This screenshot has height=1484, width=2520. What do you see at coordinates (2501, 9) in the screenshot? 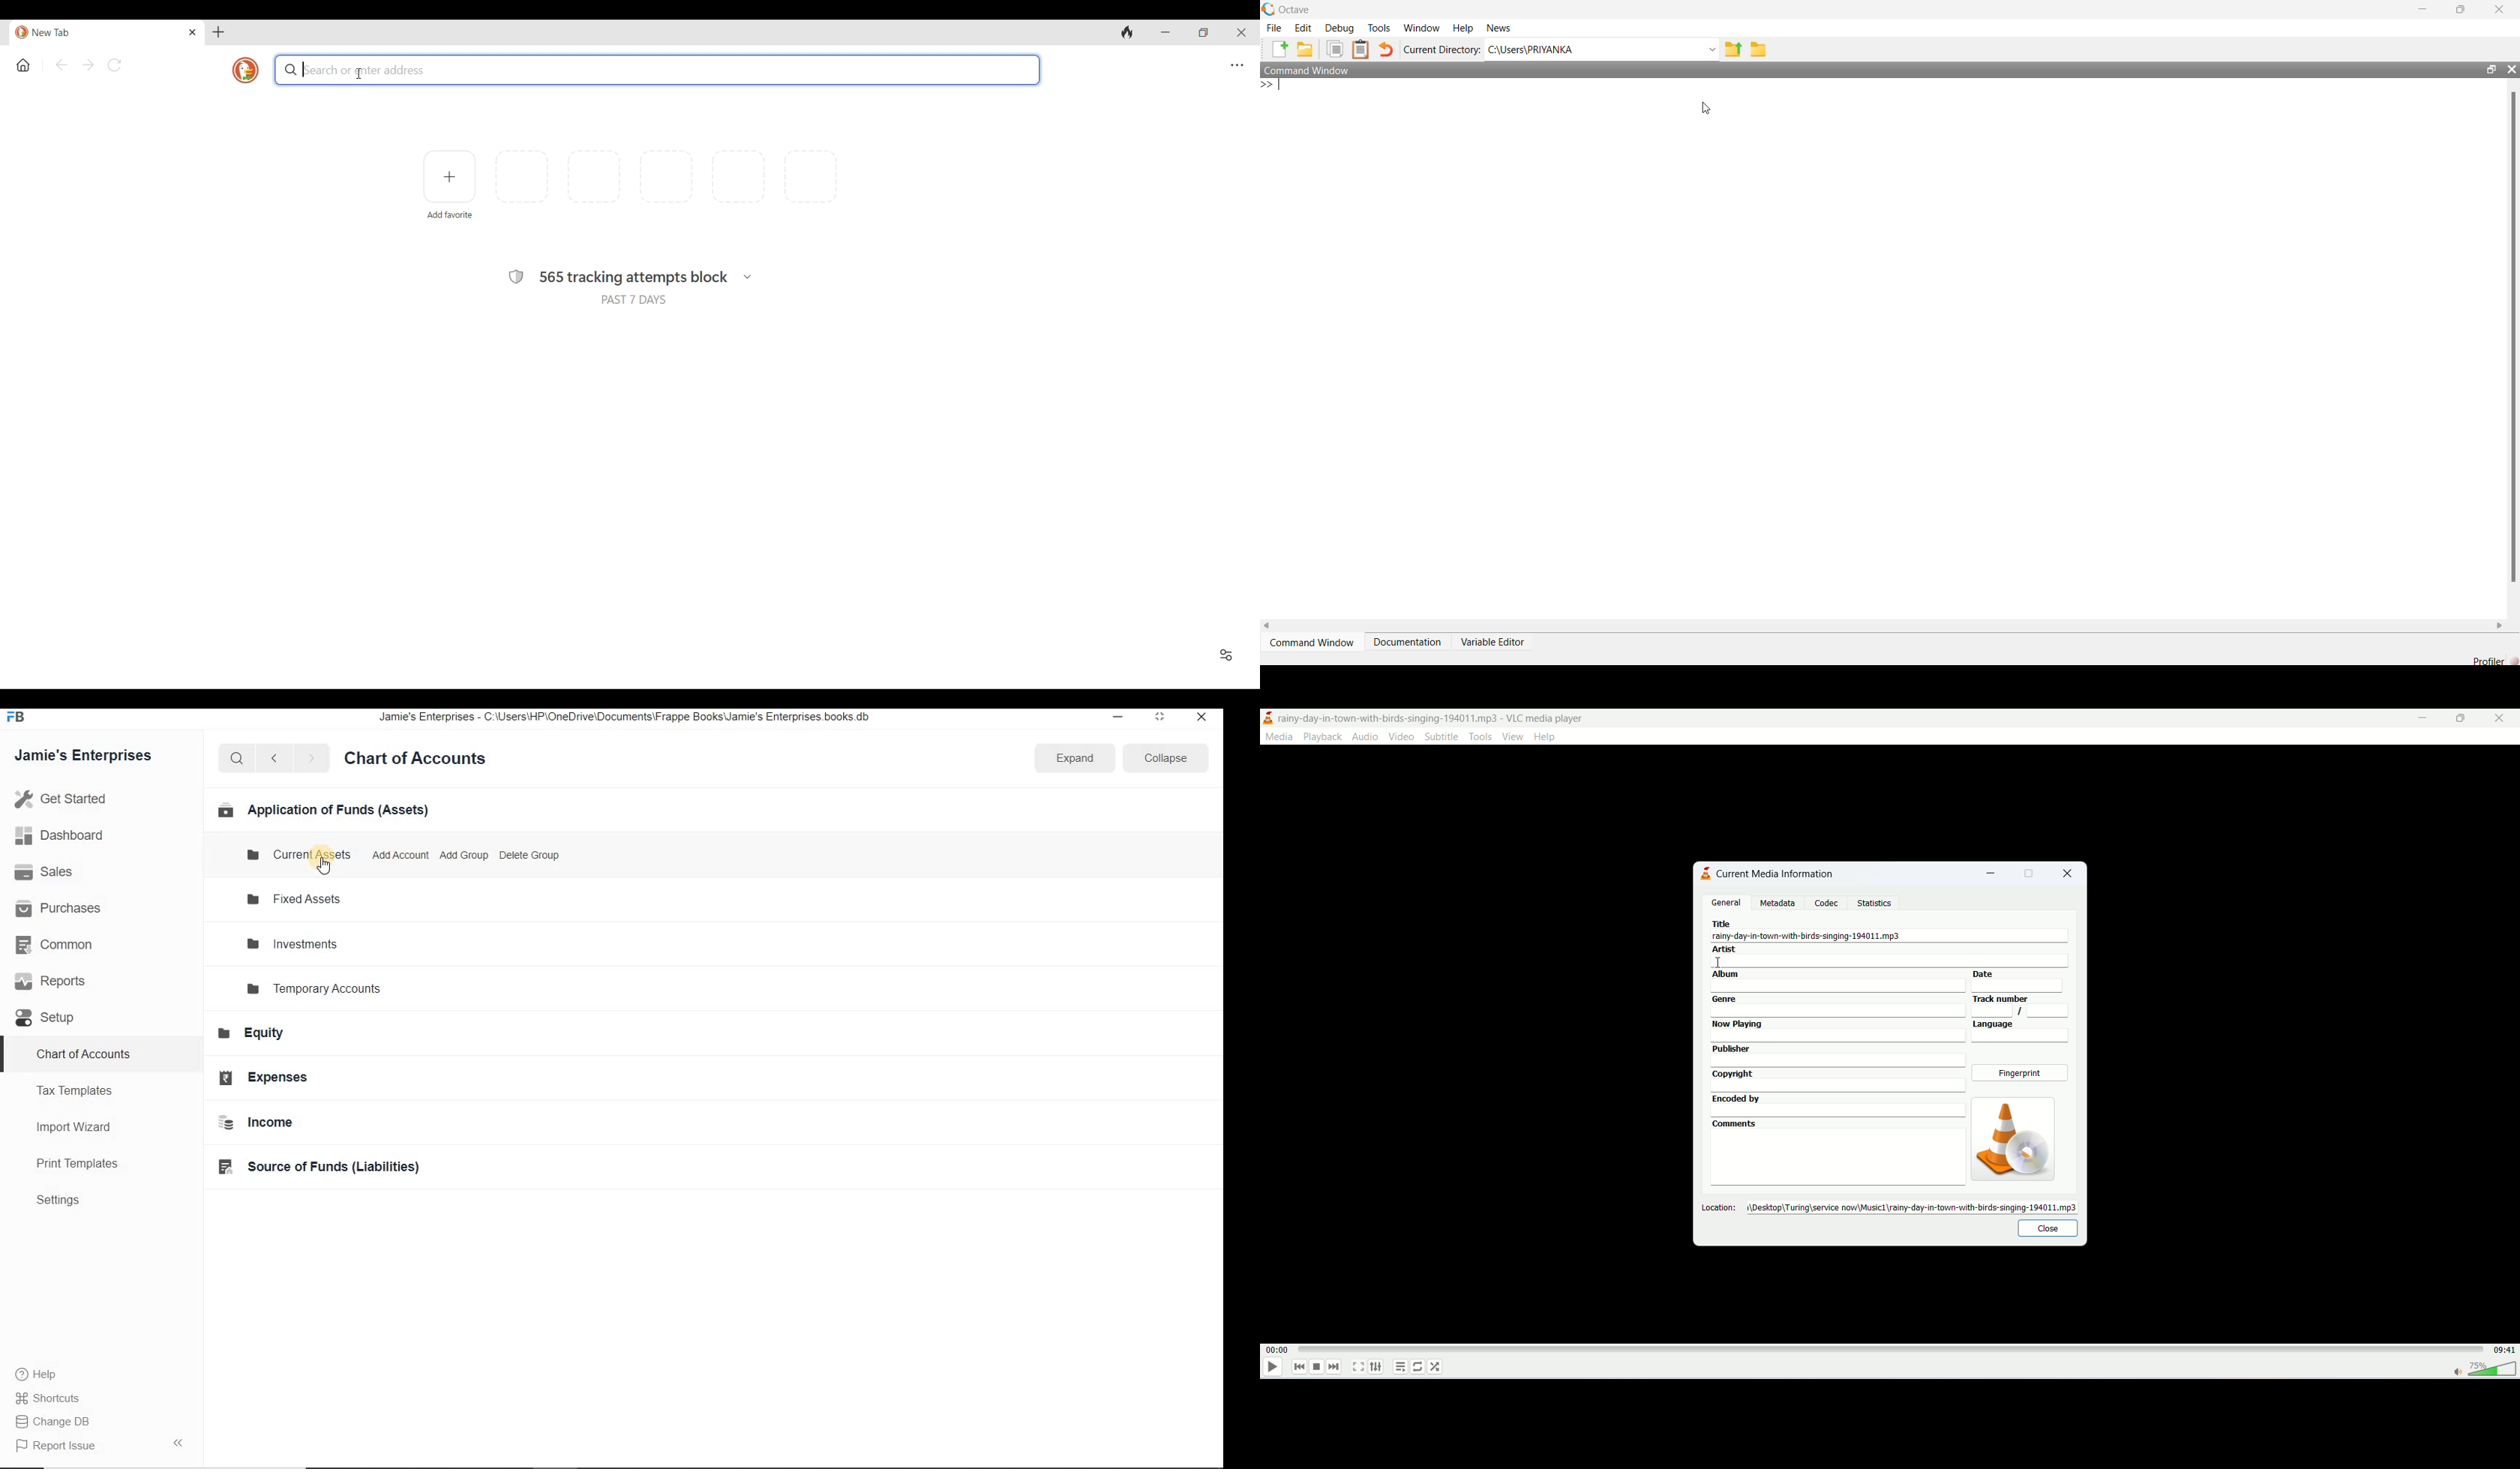
I see `close` at bounding box center [2501, 9].